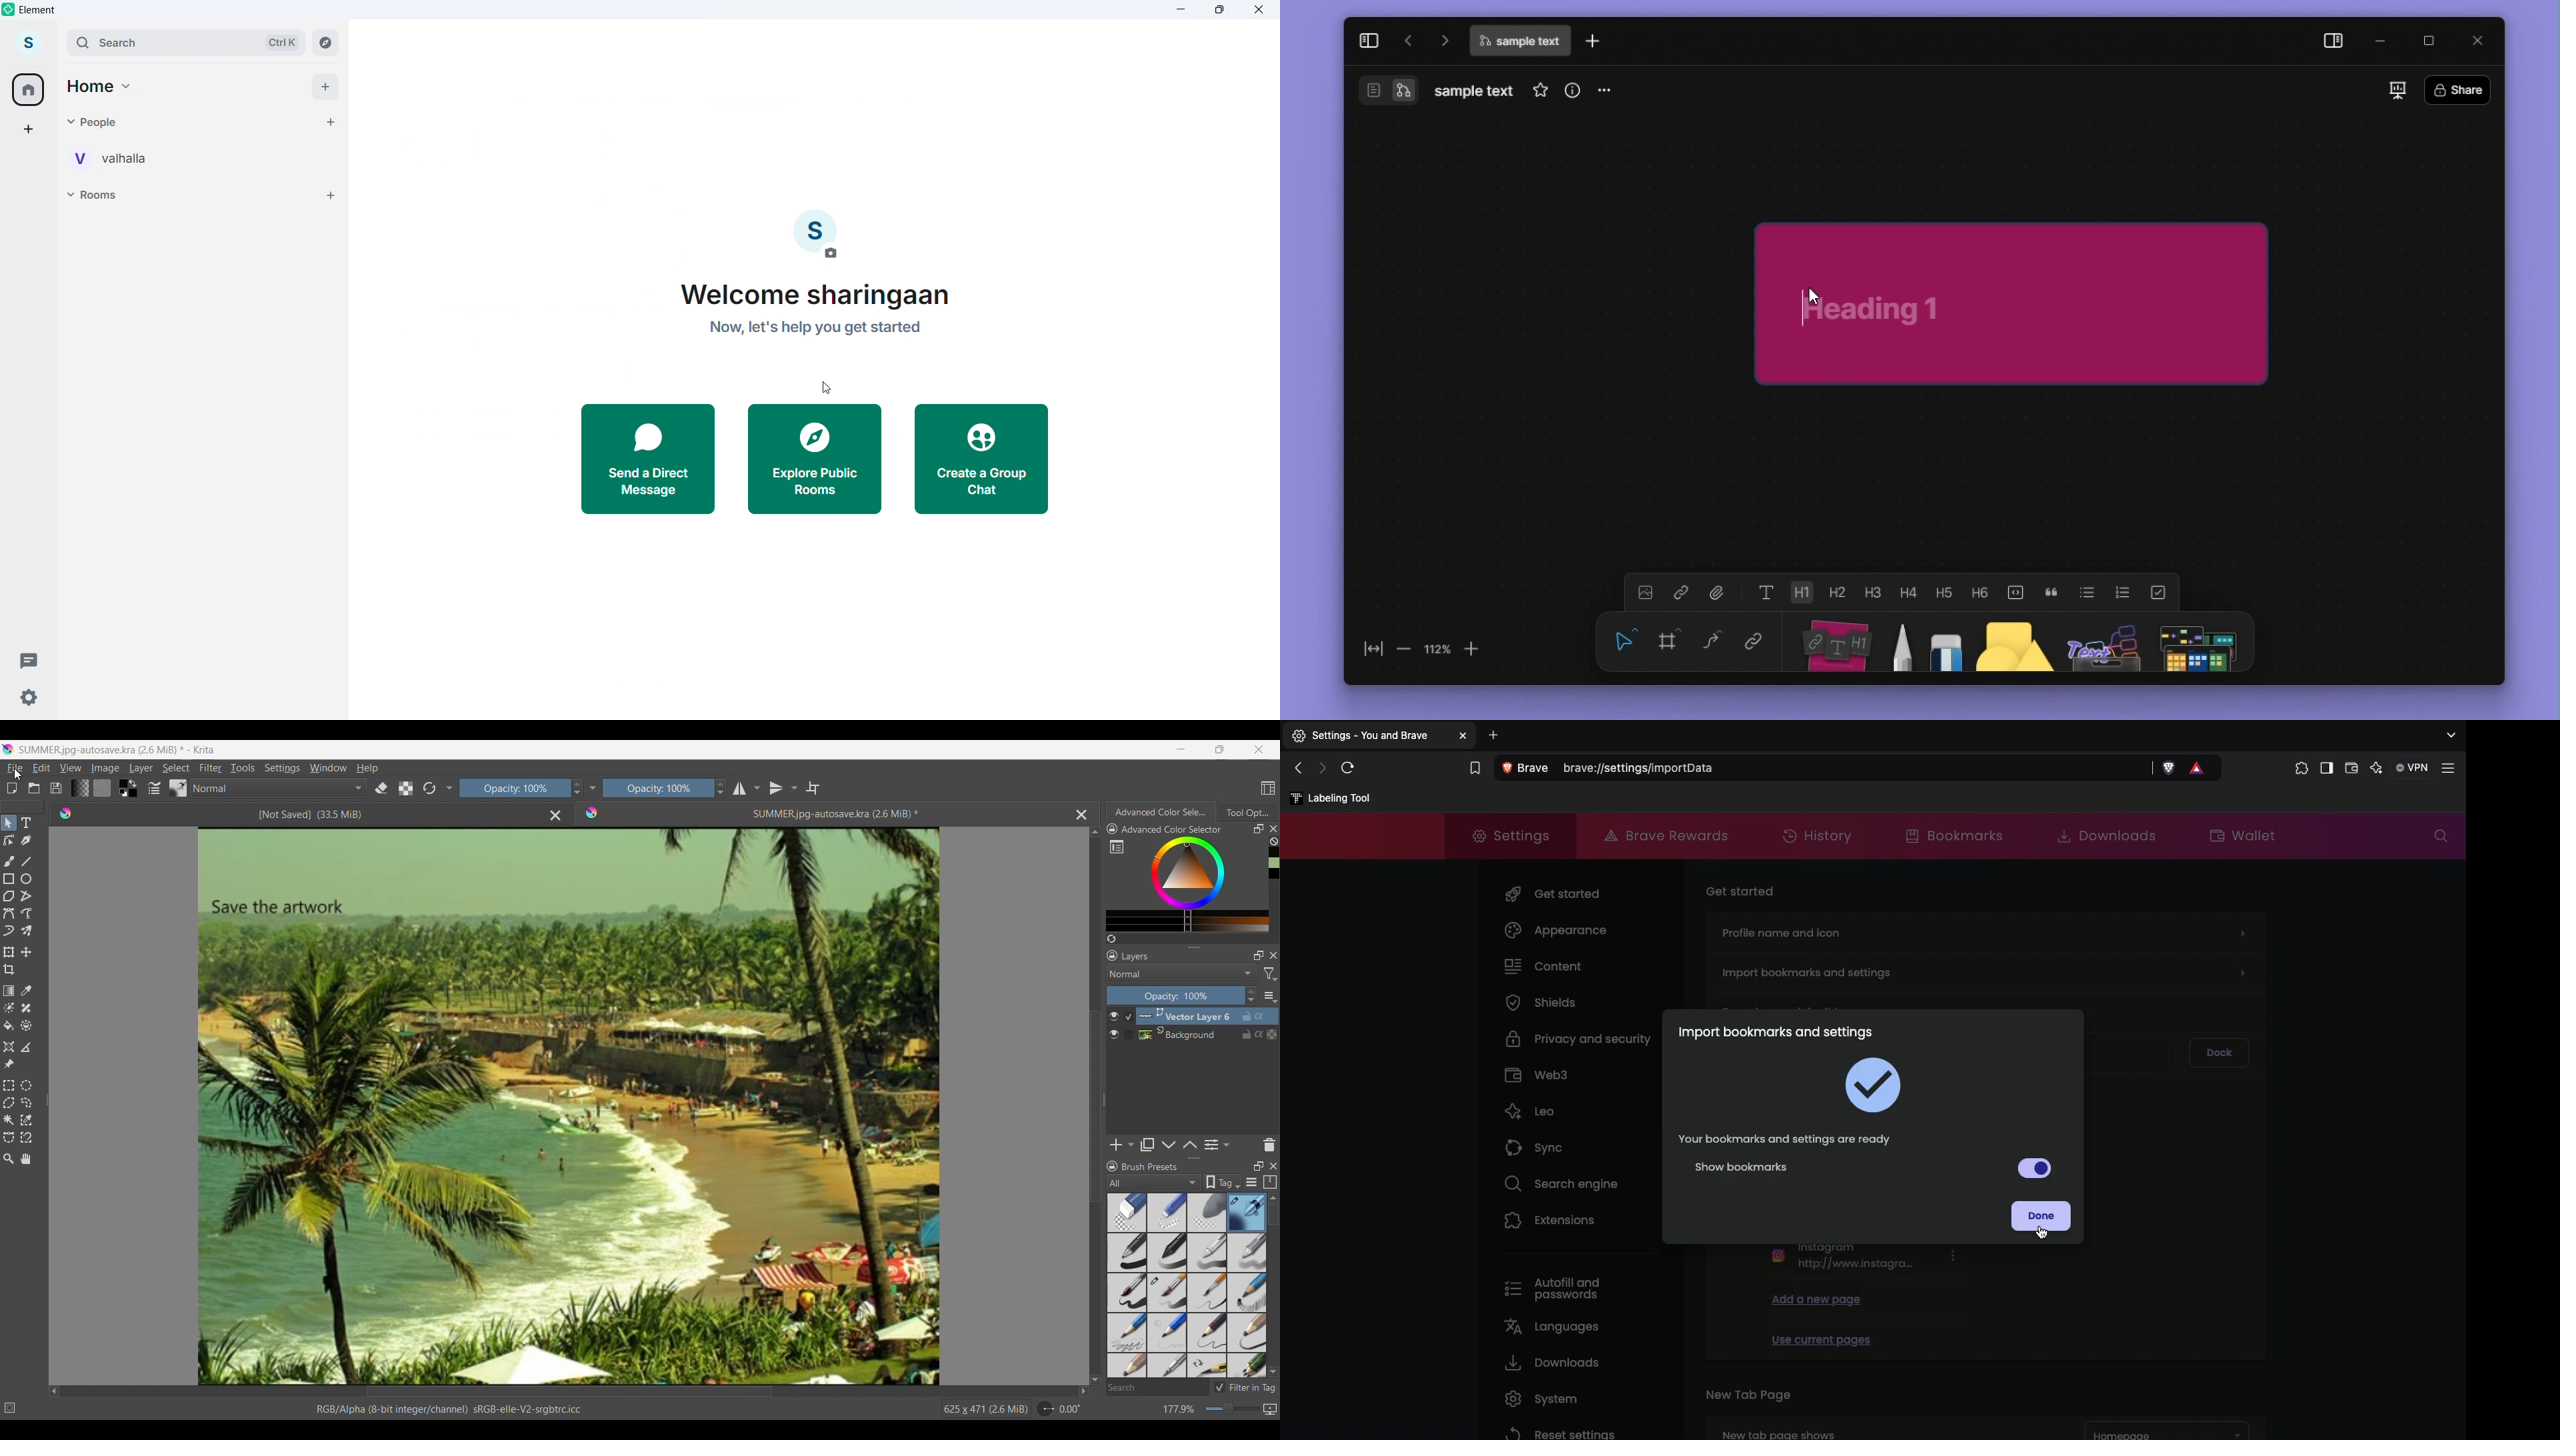 Image resolution: width=2576 pixels, height=1456 pixels. Describe the element at coordinates (815, 333) in the screenshot. I see `now, let's help you get started` at that location.